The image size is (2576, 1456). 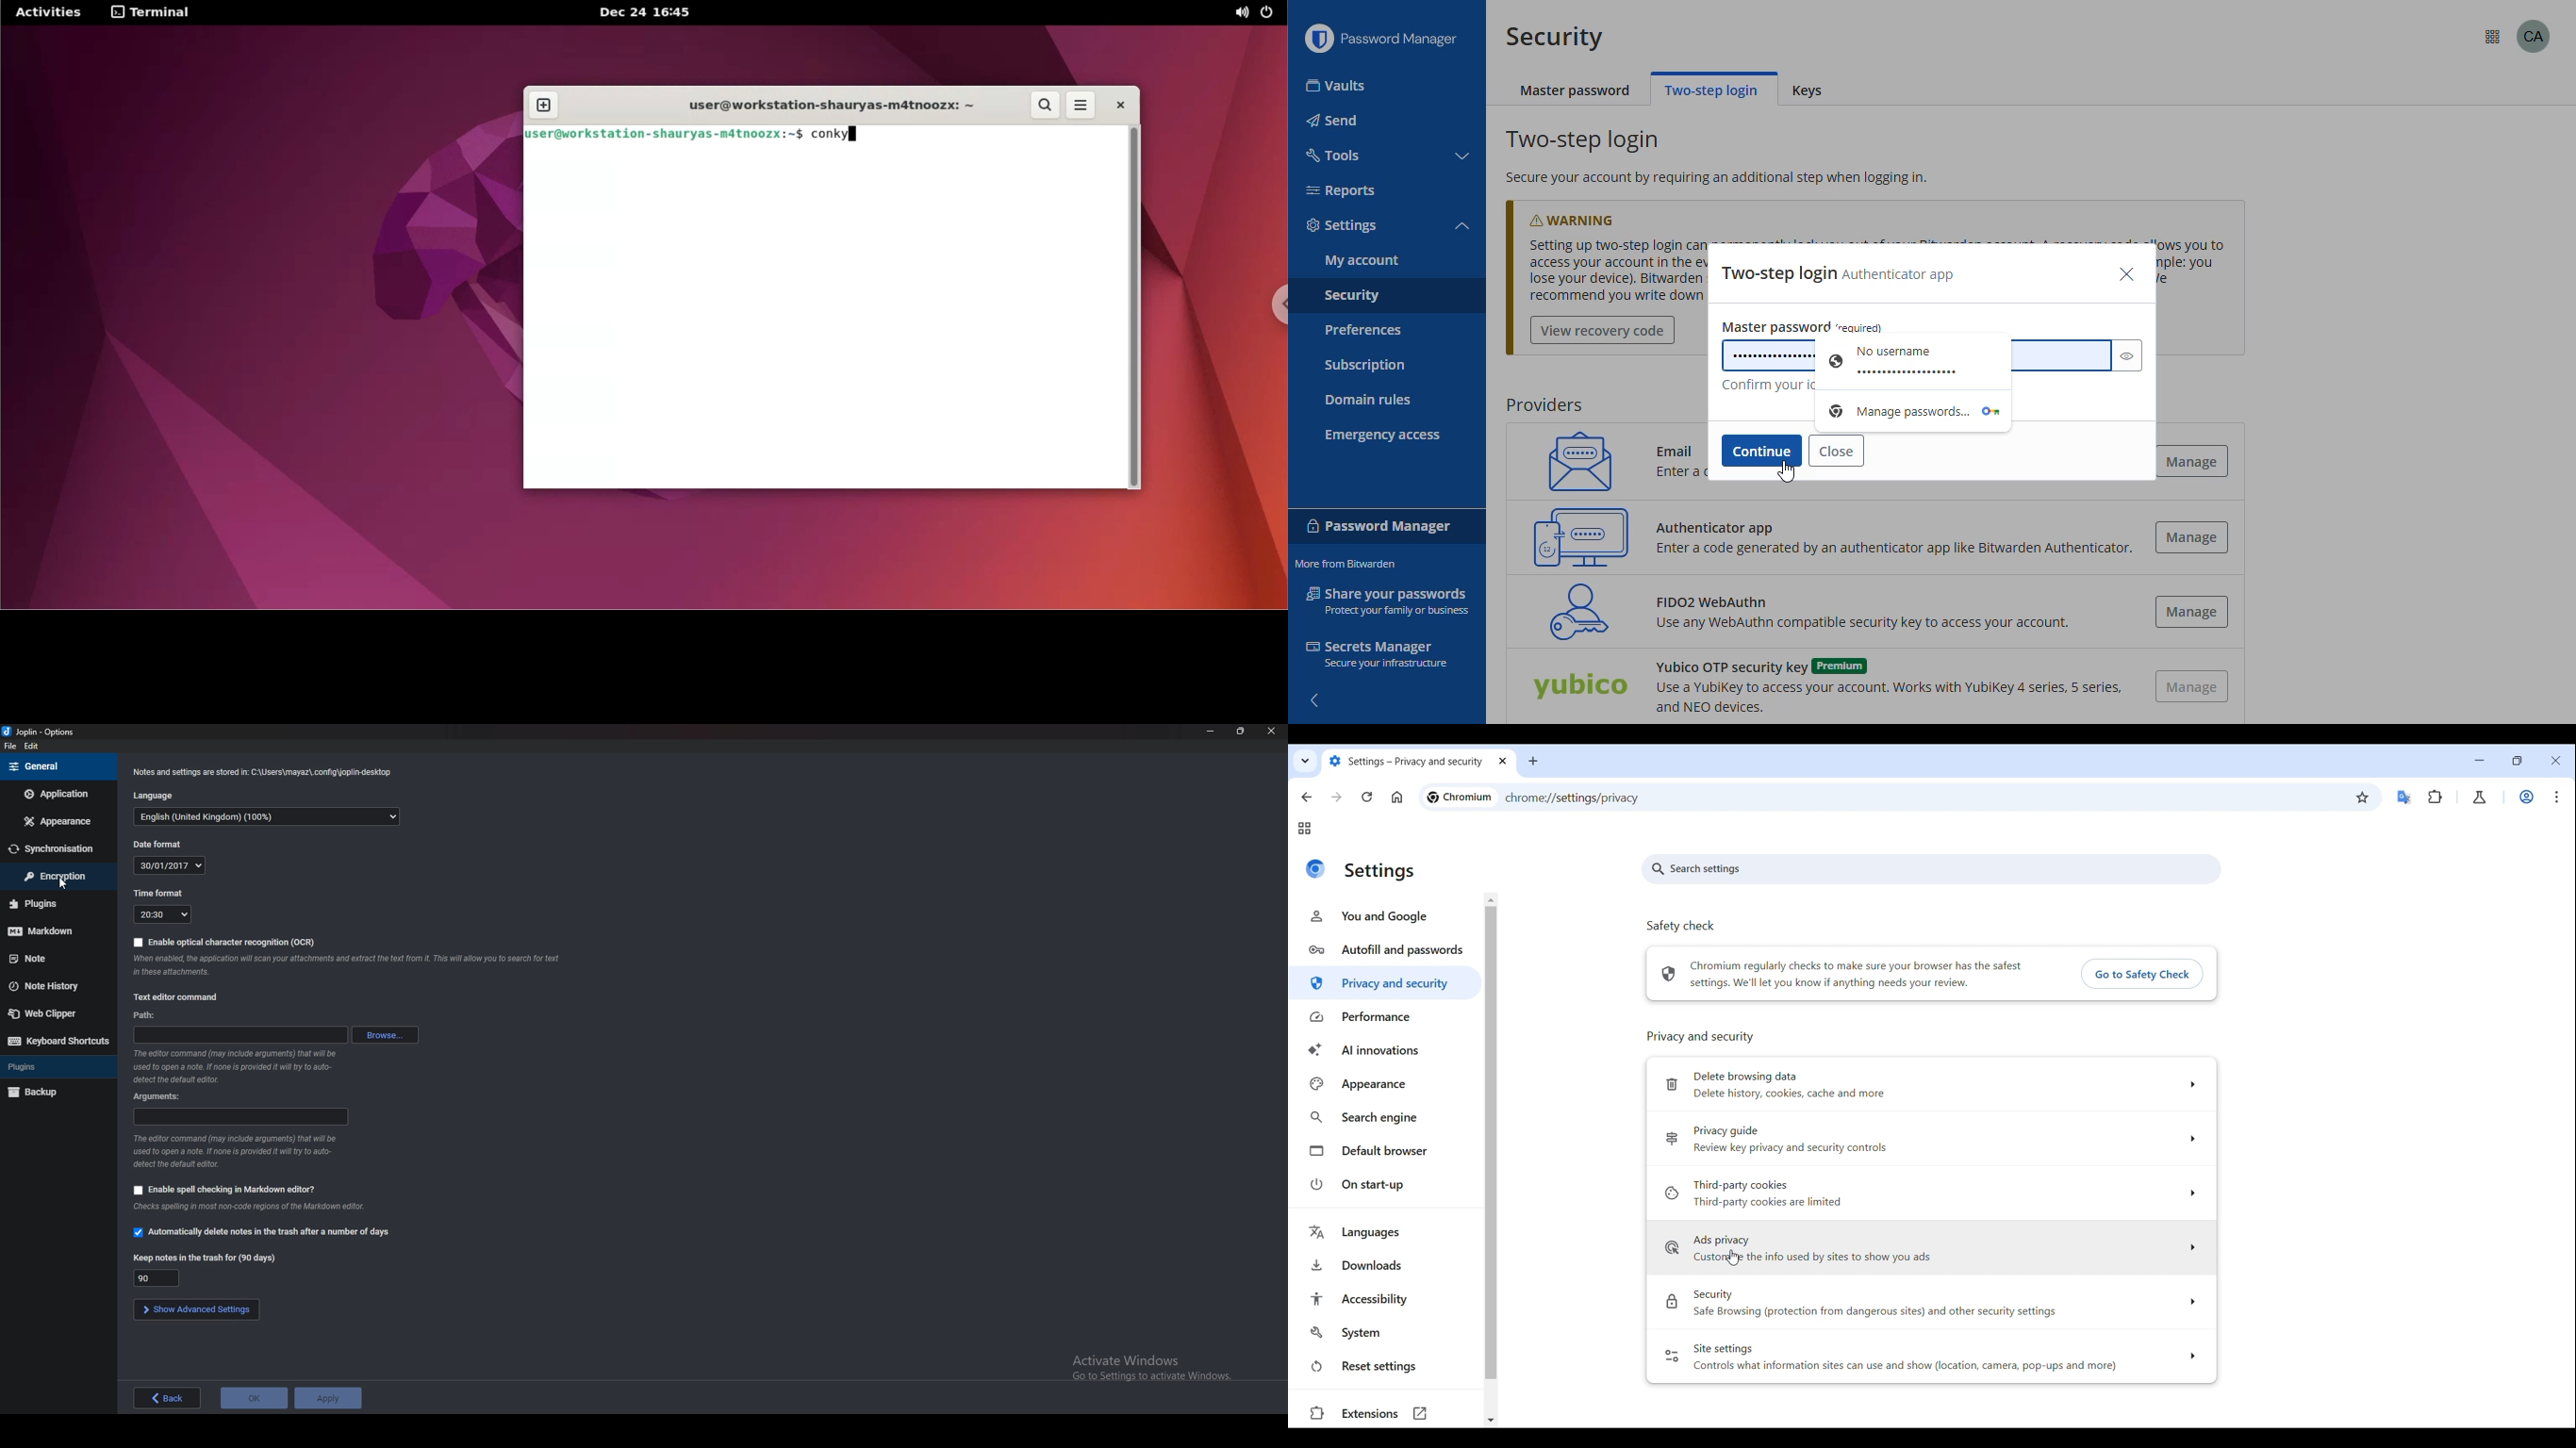 What do you see at coordinates (1386, 1265) in the screenshot?
I see `Downloads` at bounding box center [1386, 1265].